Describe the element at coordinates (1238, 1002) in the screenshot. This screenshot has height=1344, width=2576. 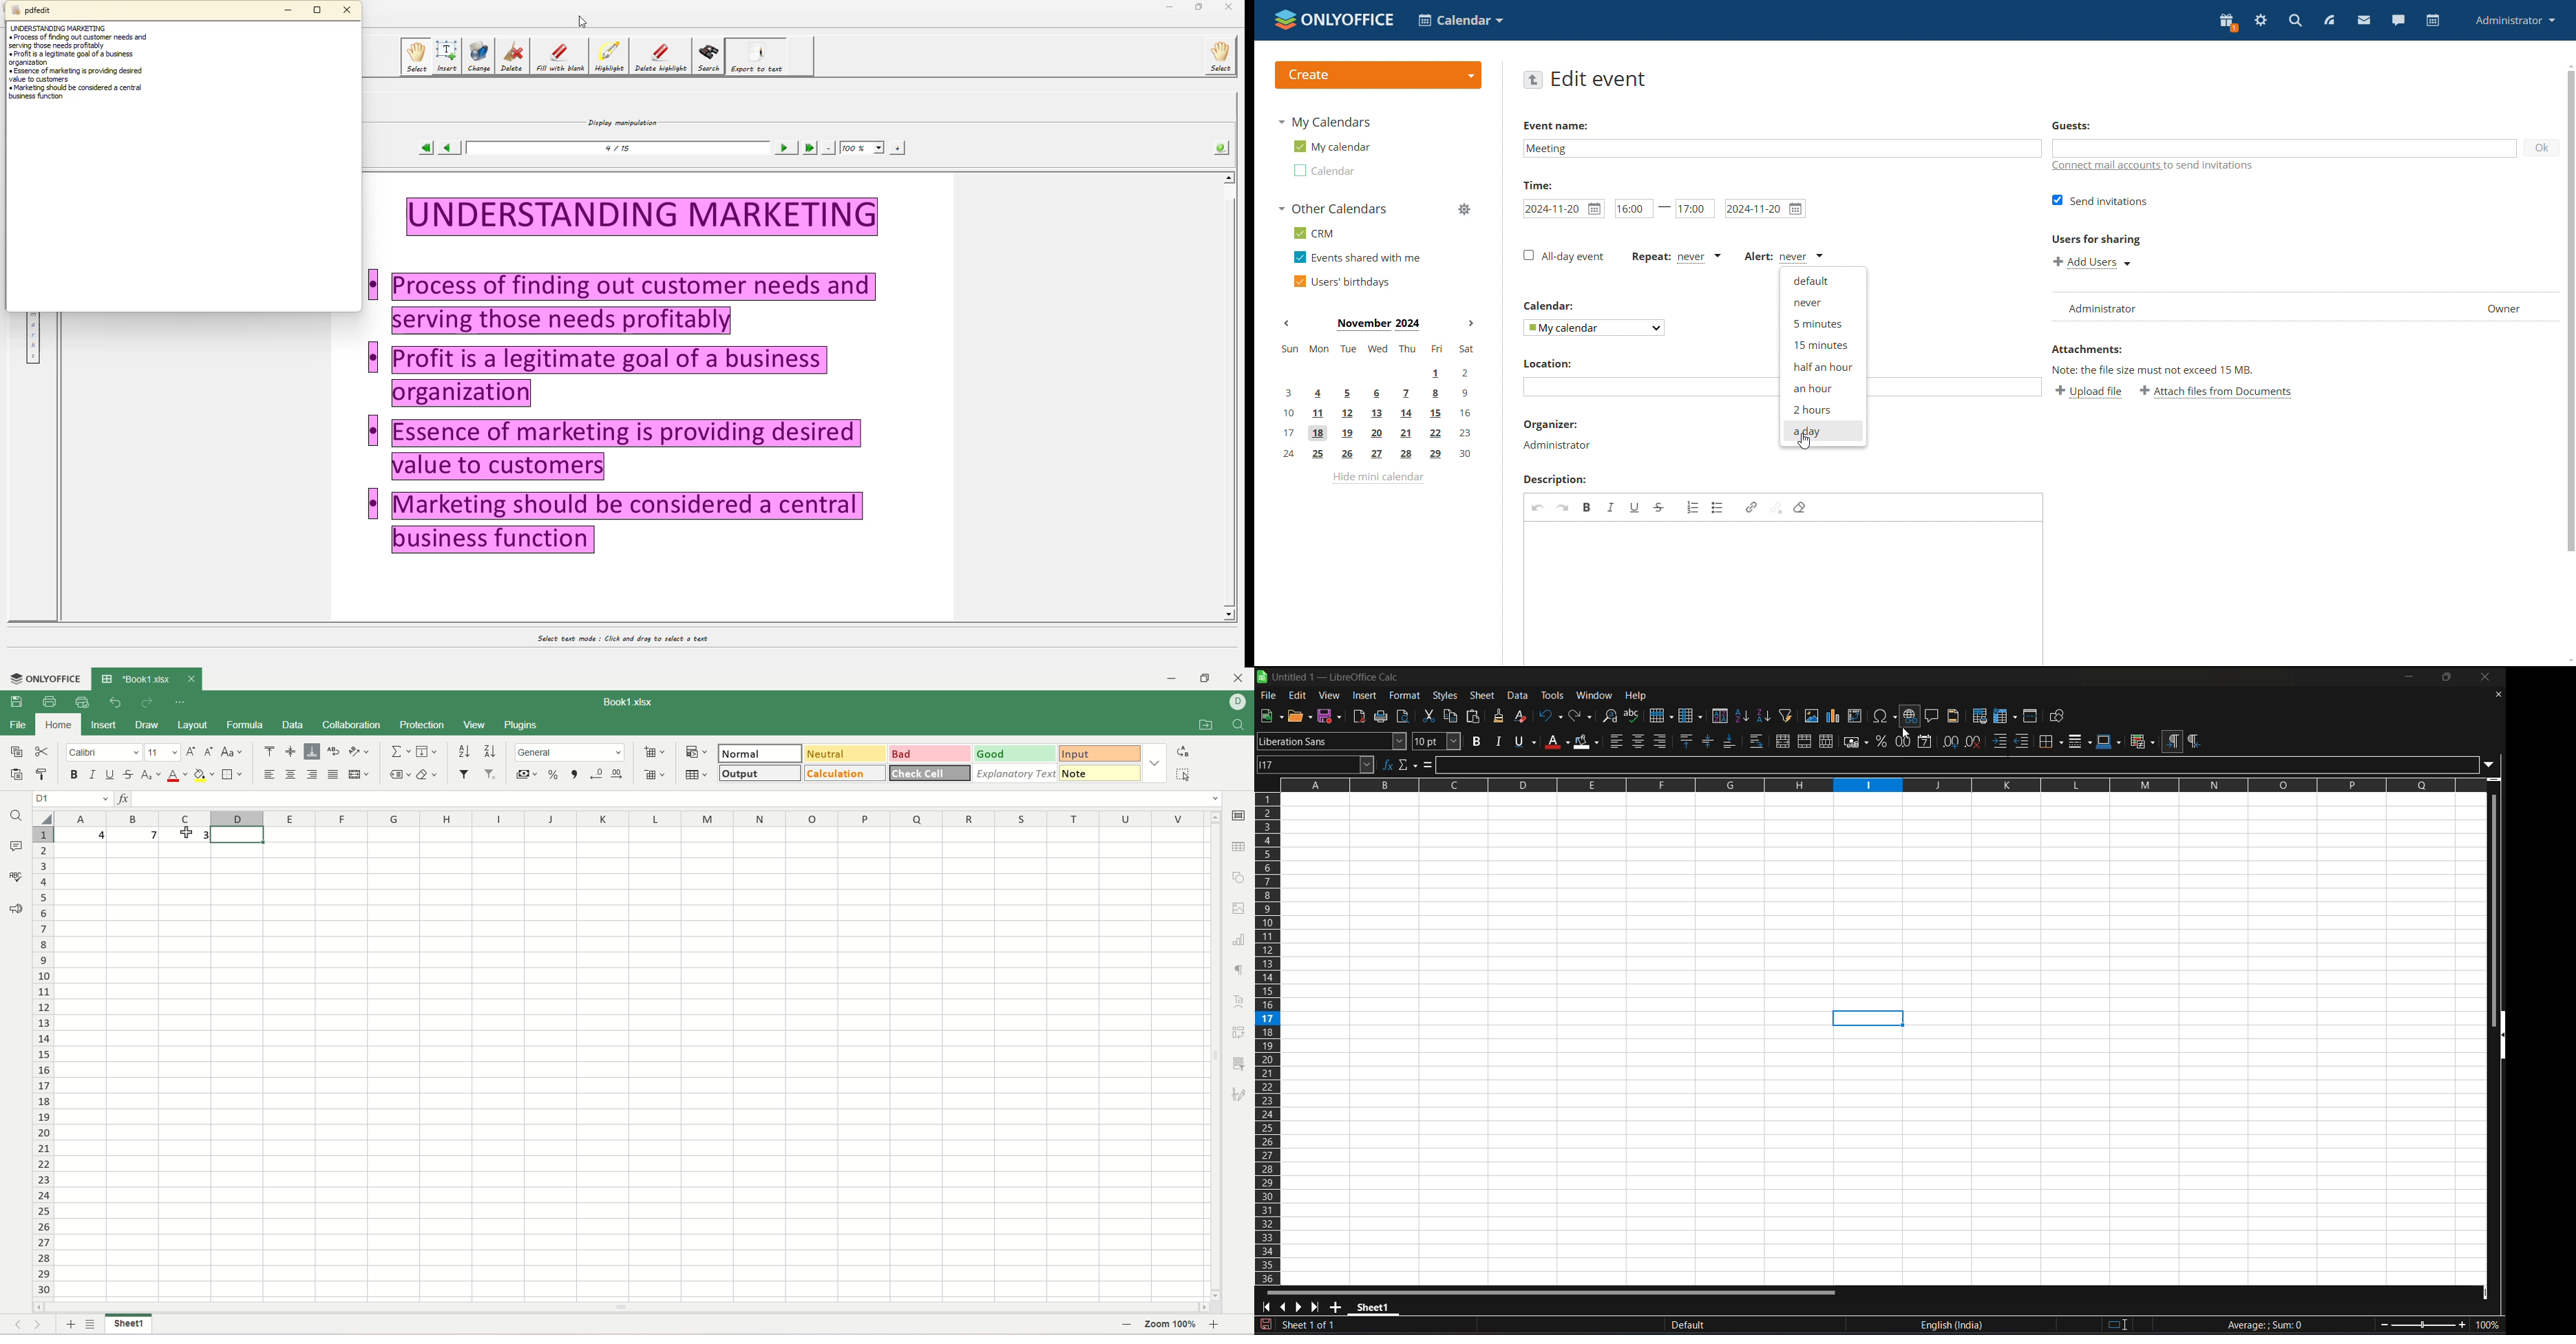
I see `text art settings` at that location.